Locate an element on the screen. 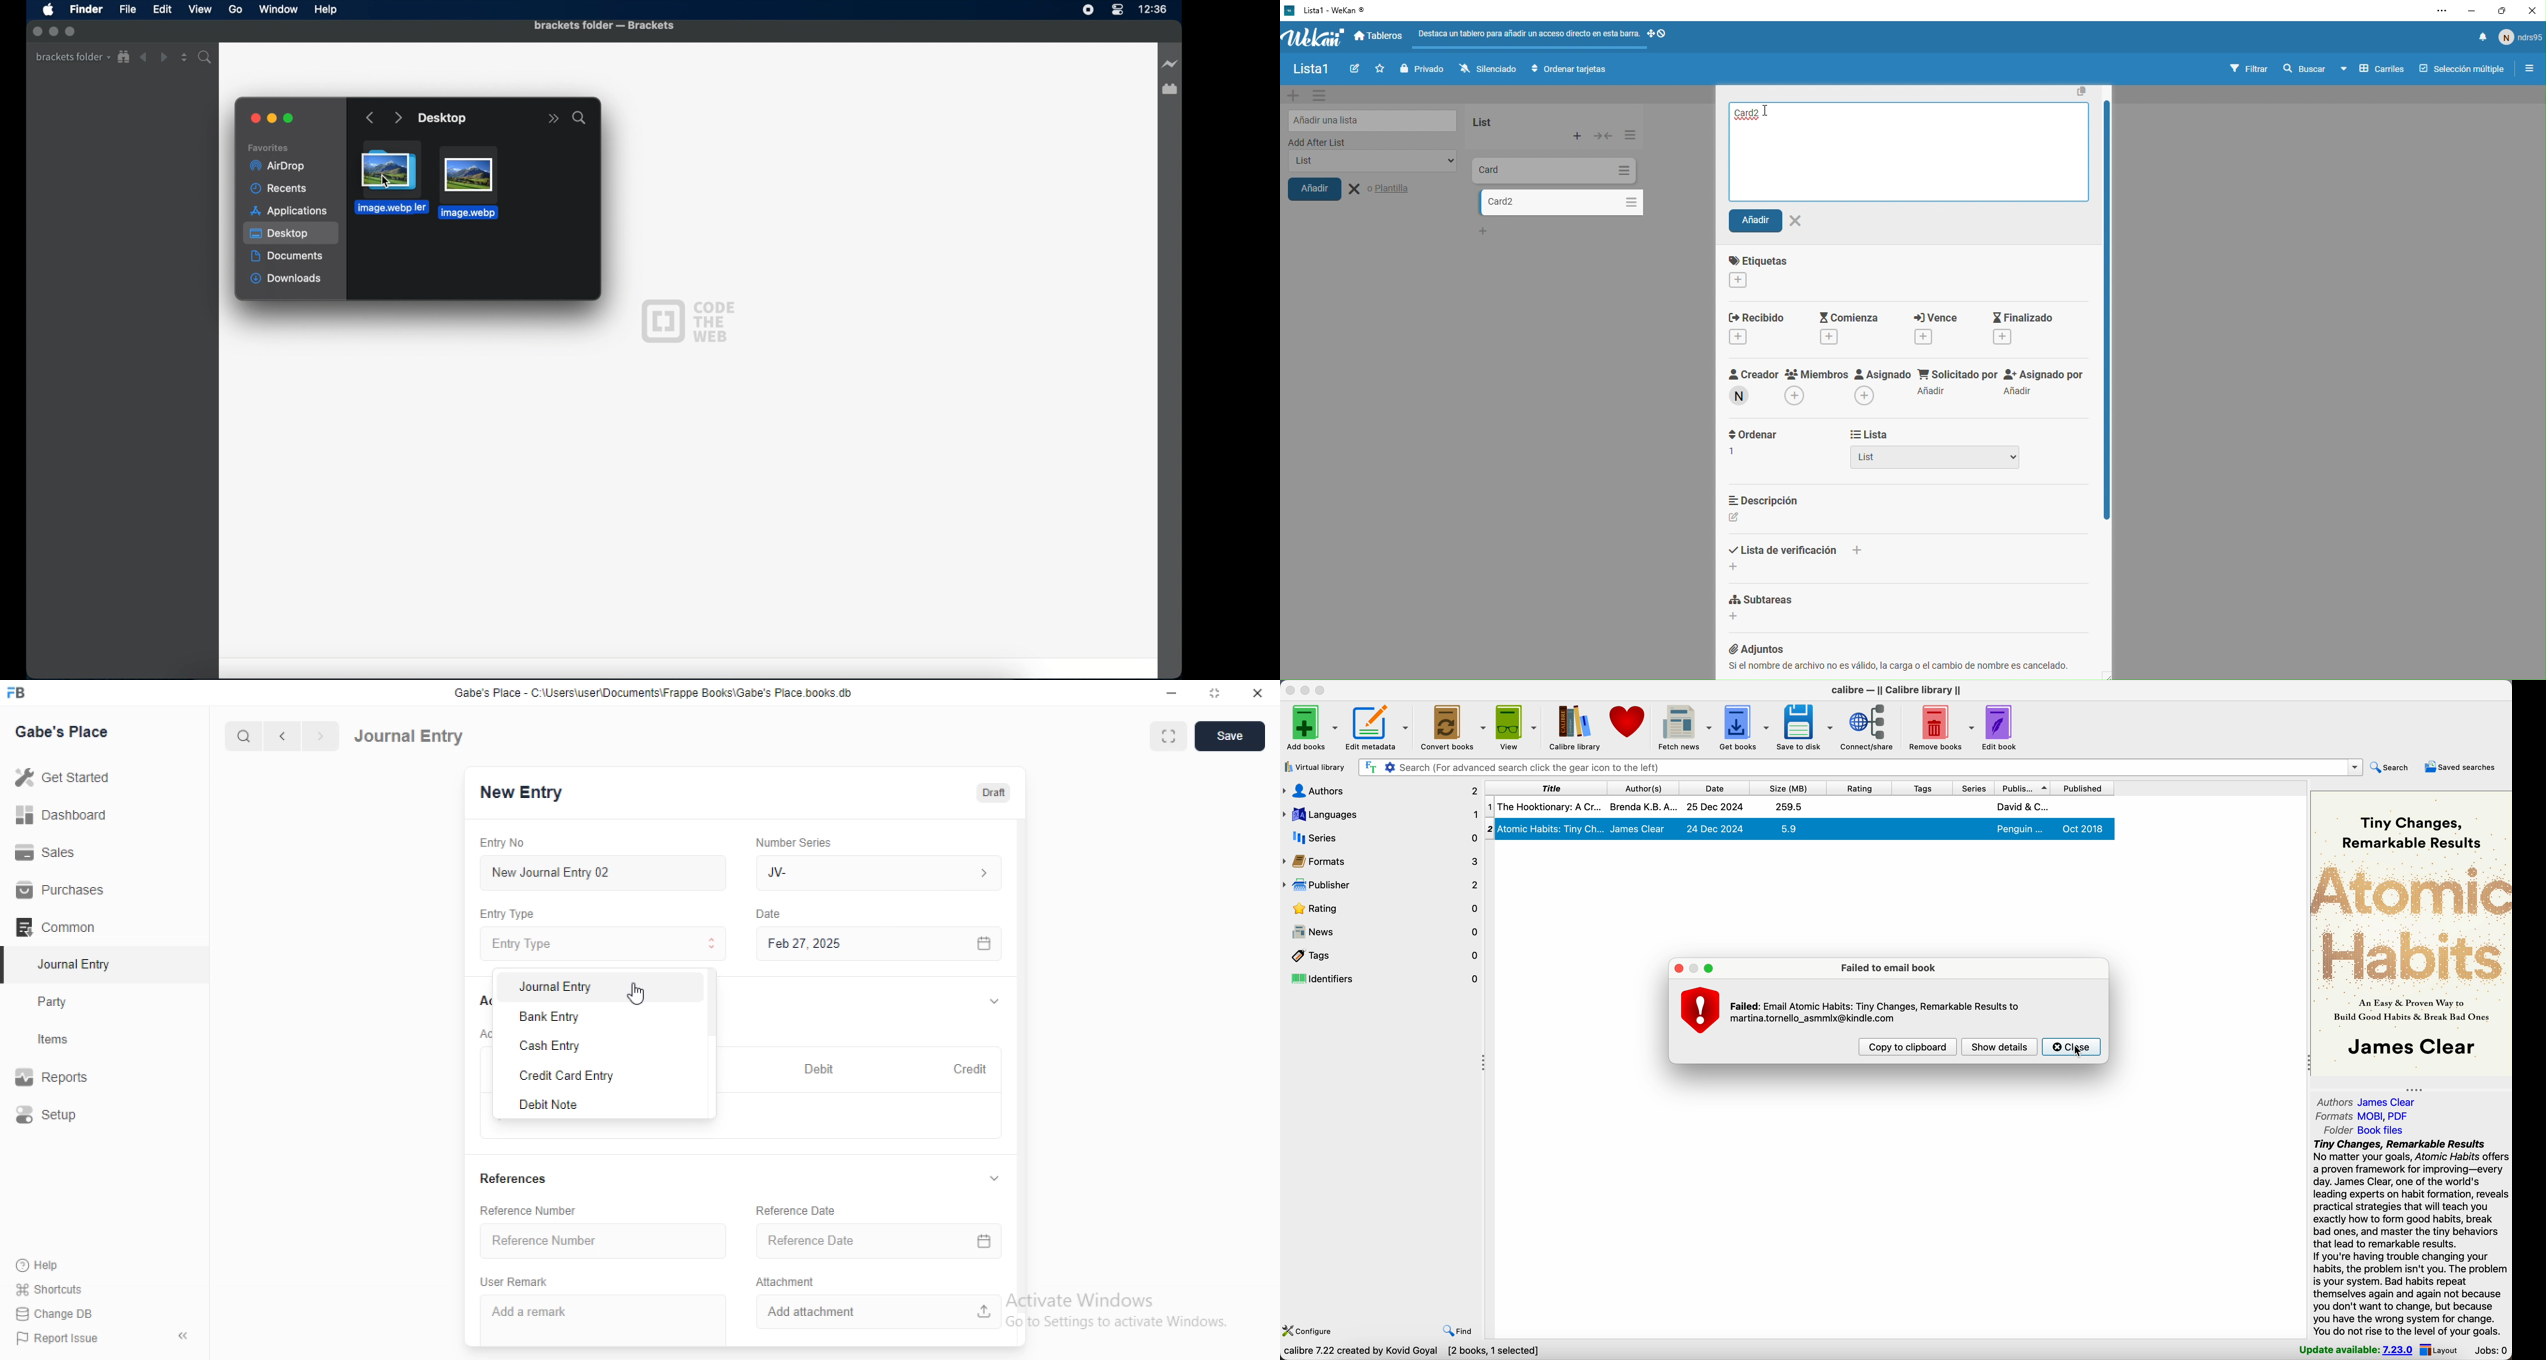 The image size is (2548, 1372). Expand is located at coordinates (1603, 135).